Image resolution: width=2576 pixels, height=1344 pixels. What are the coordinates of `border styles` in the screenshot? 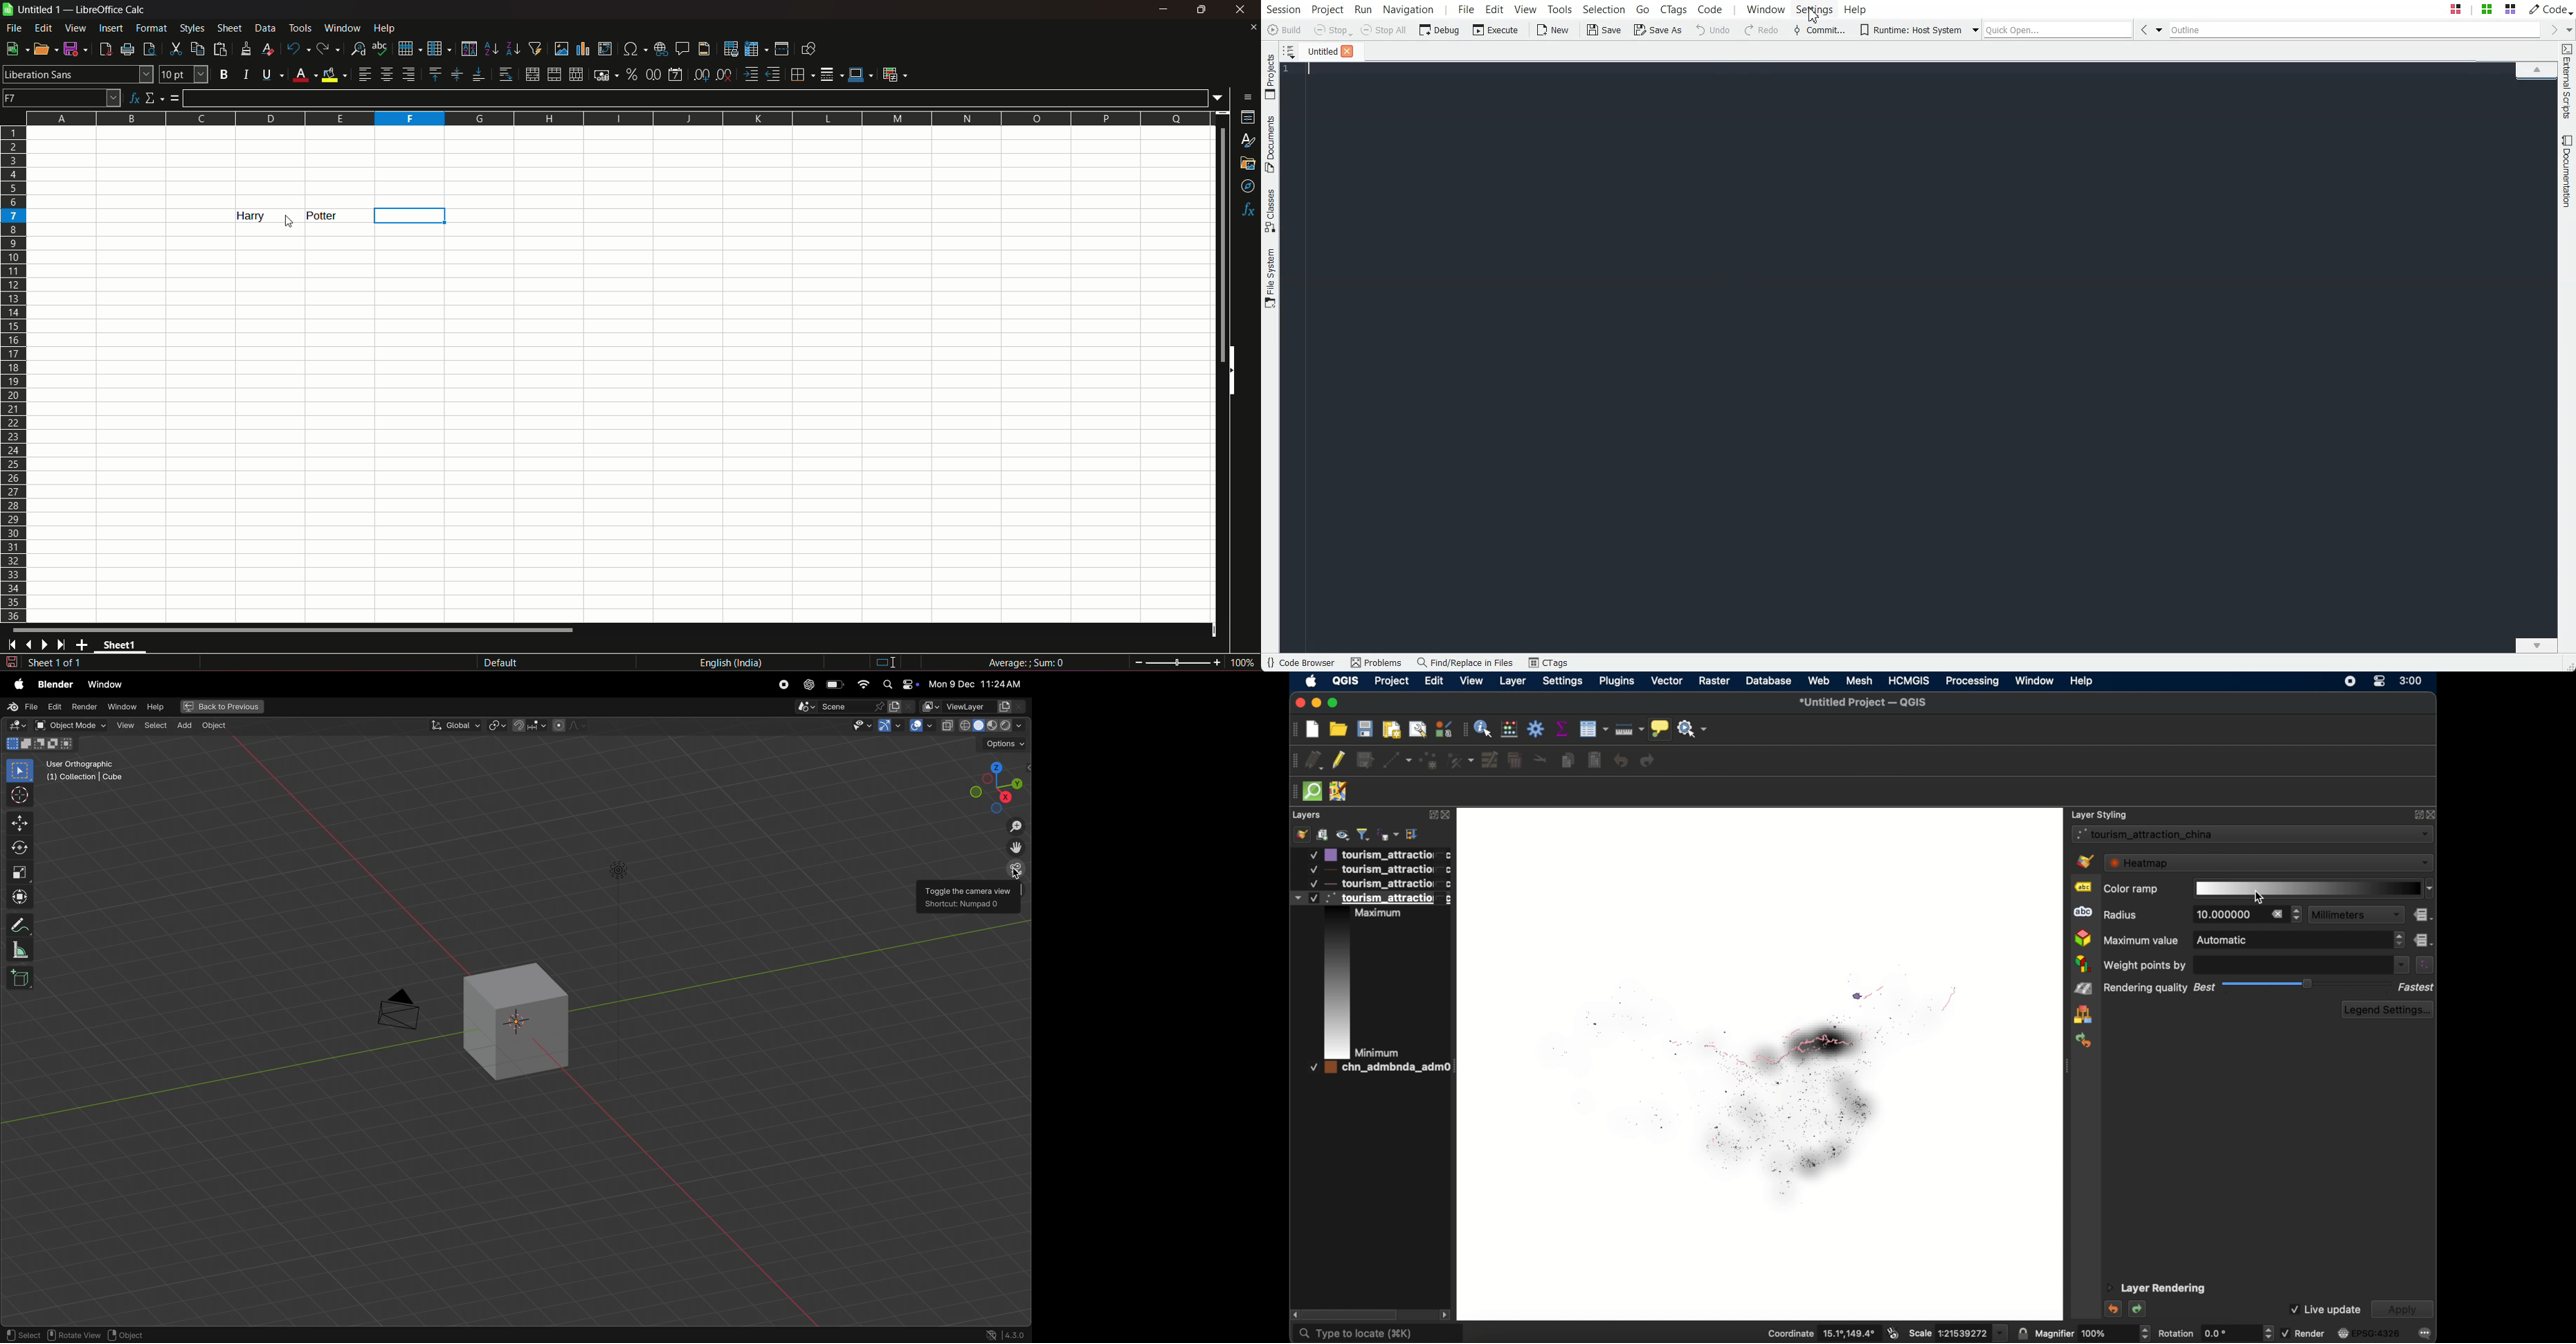 It's located at (830, 75).